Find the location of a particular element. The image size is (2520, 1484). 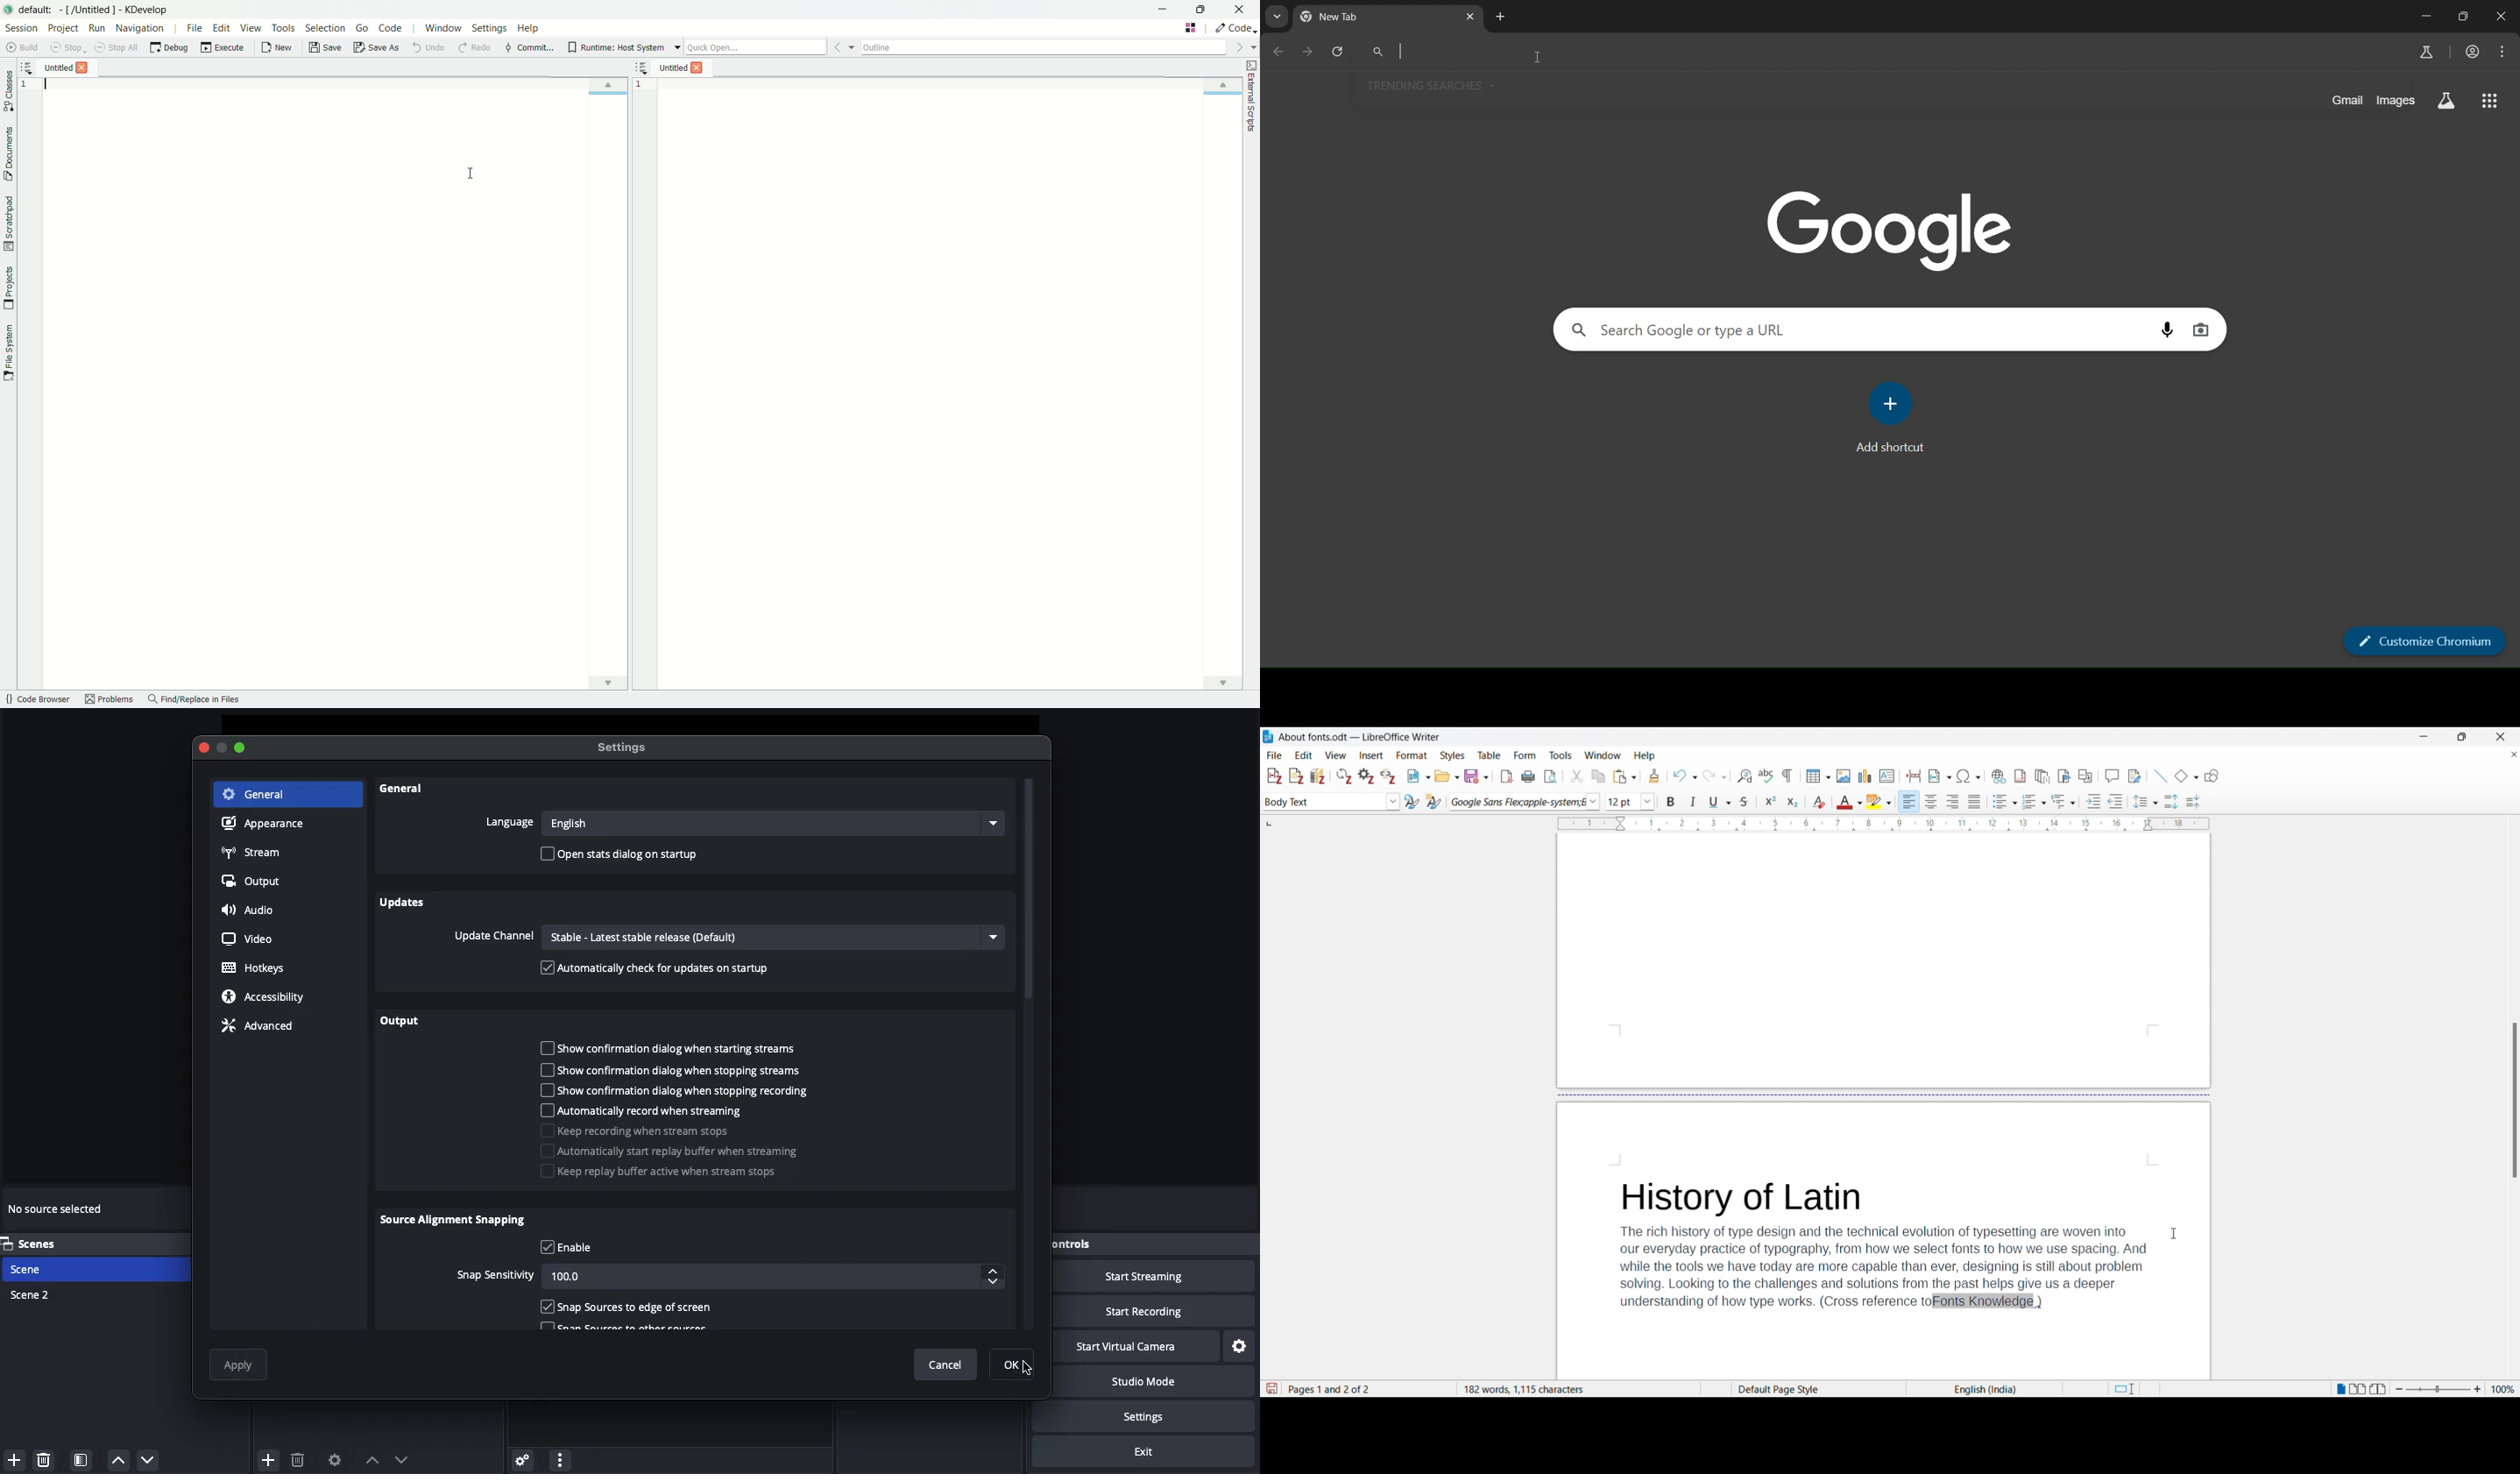

Save options is located at coordinates (1477, 776).